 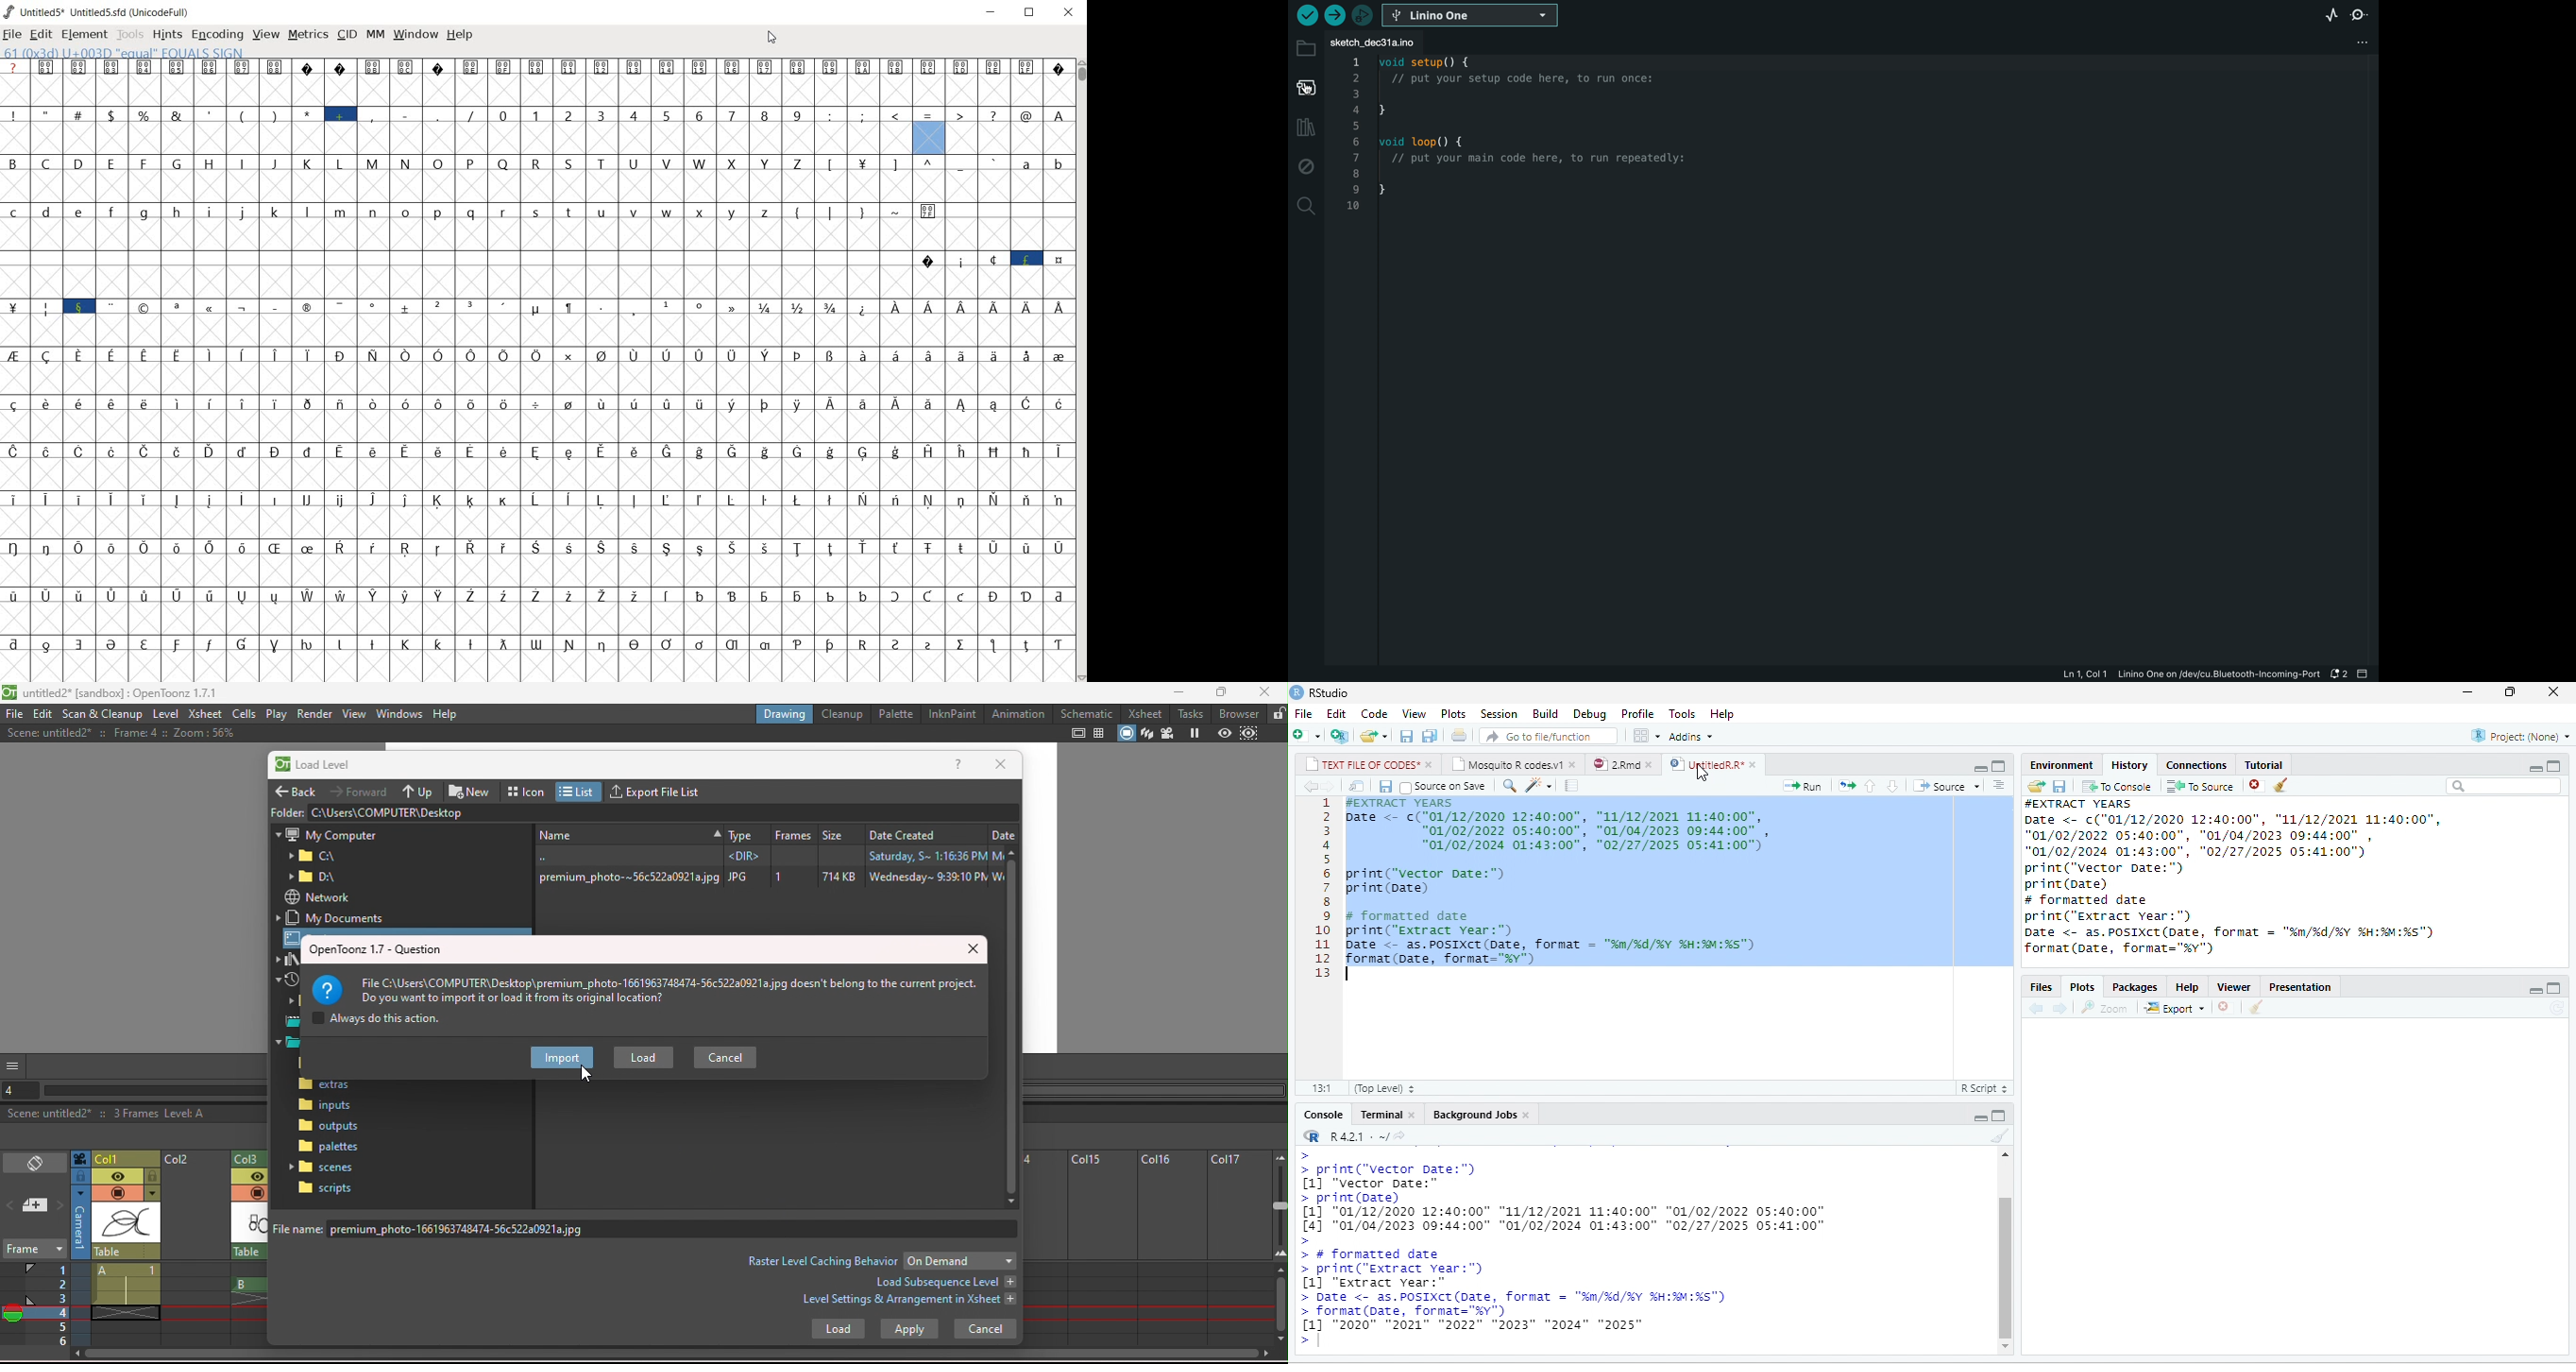 What do you see at coordinates (2037, 786) in the screenshot?
I see `open folder` at bounding box center [2037, 786].